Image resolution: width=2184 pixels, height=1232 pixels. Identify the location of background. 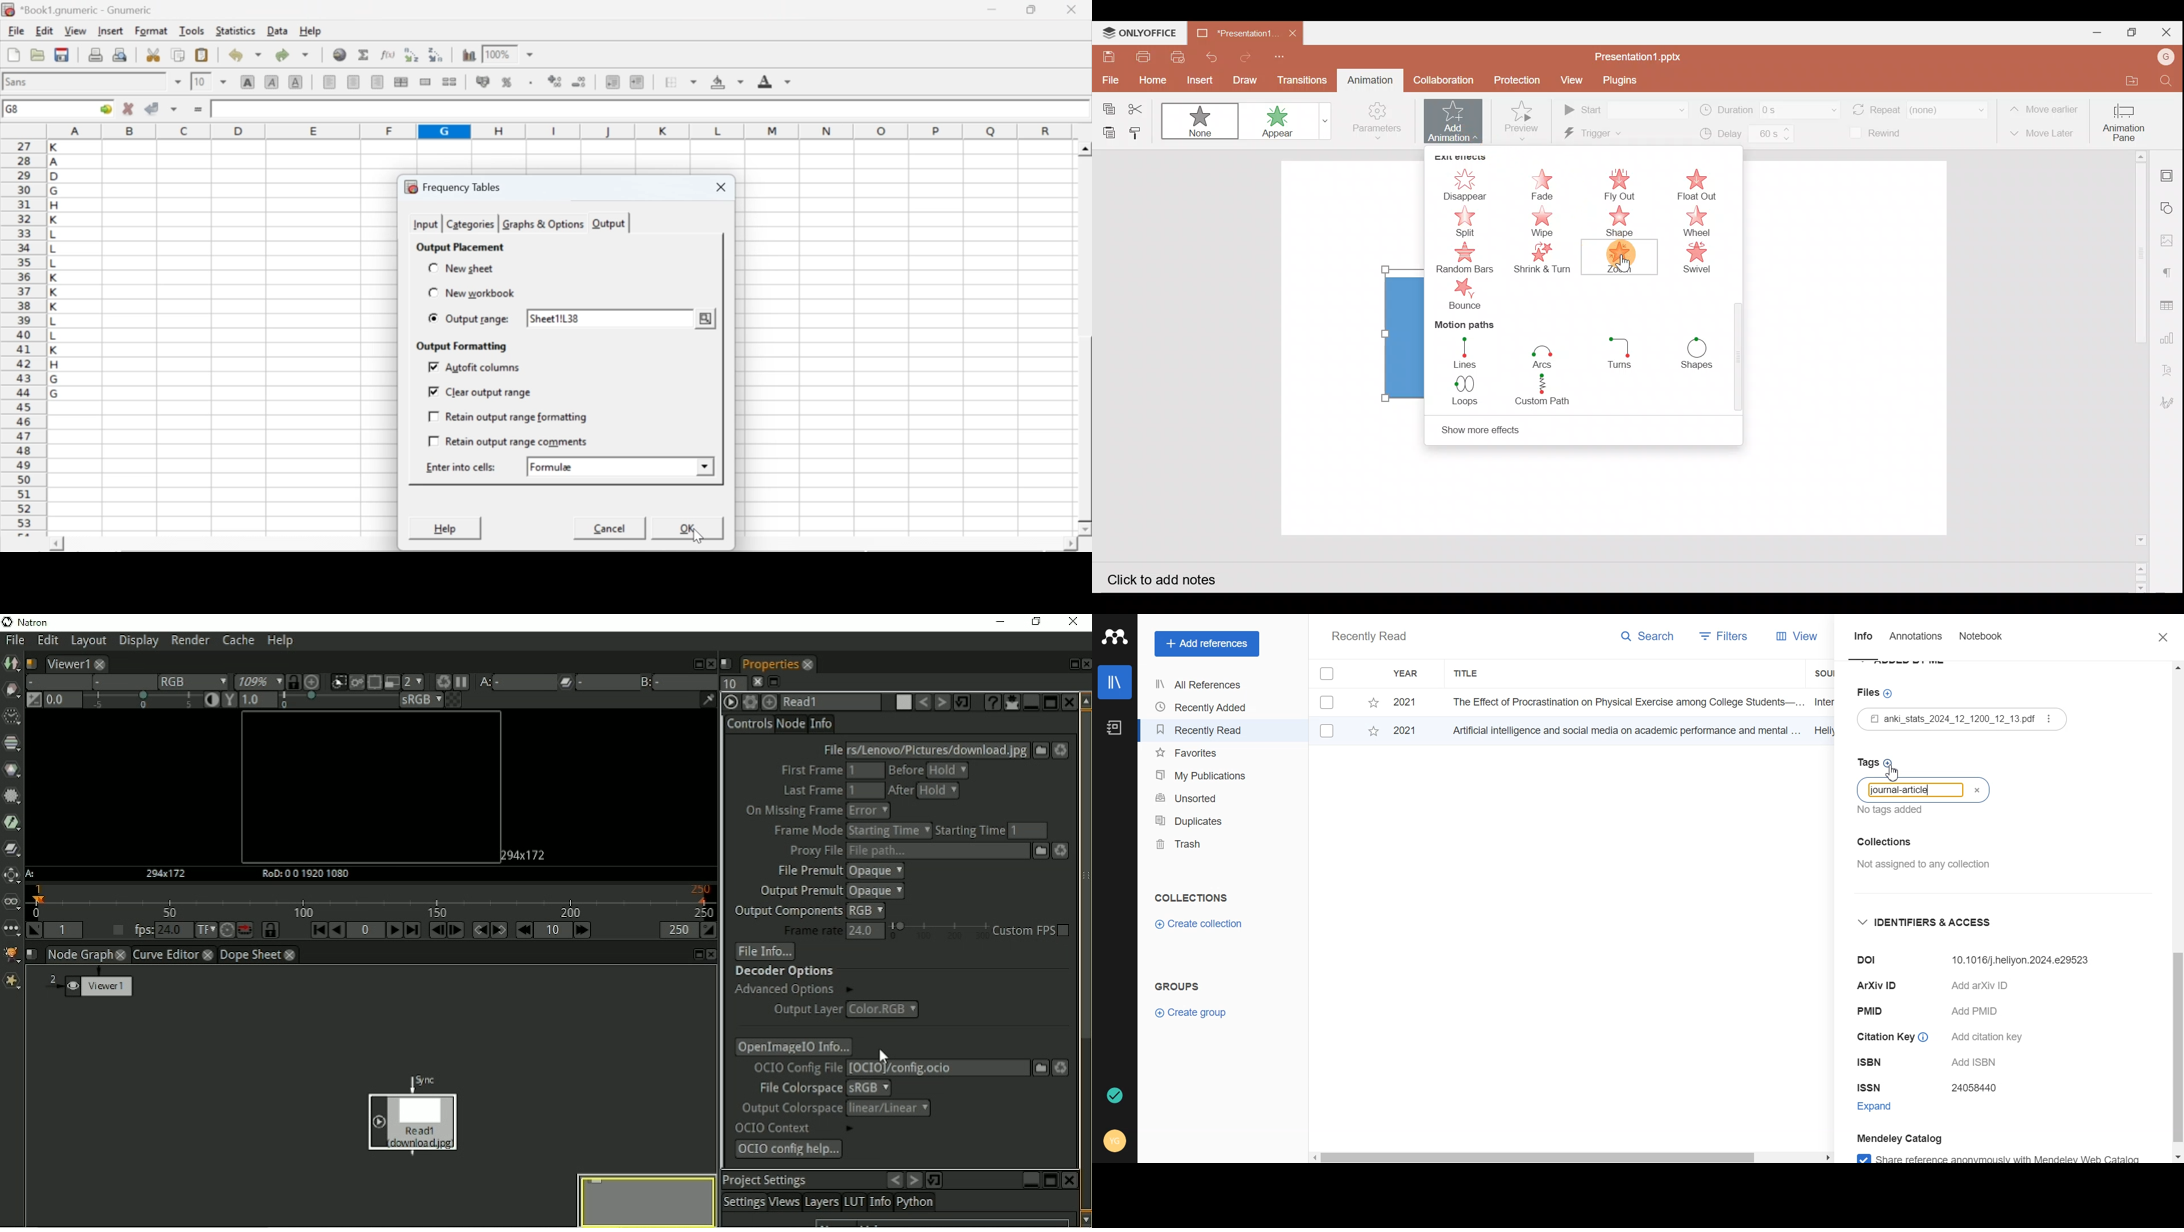
(729, 82).